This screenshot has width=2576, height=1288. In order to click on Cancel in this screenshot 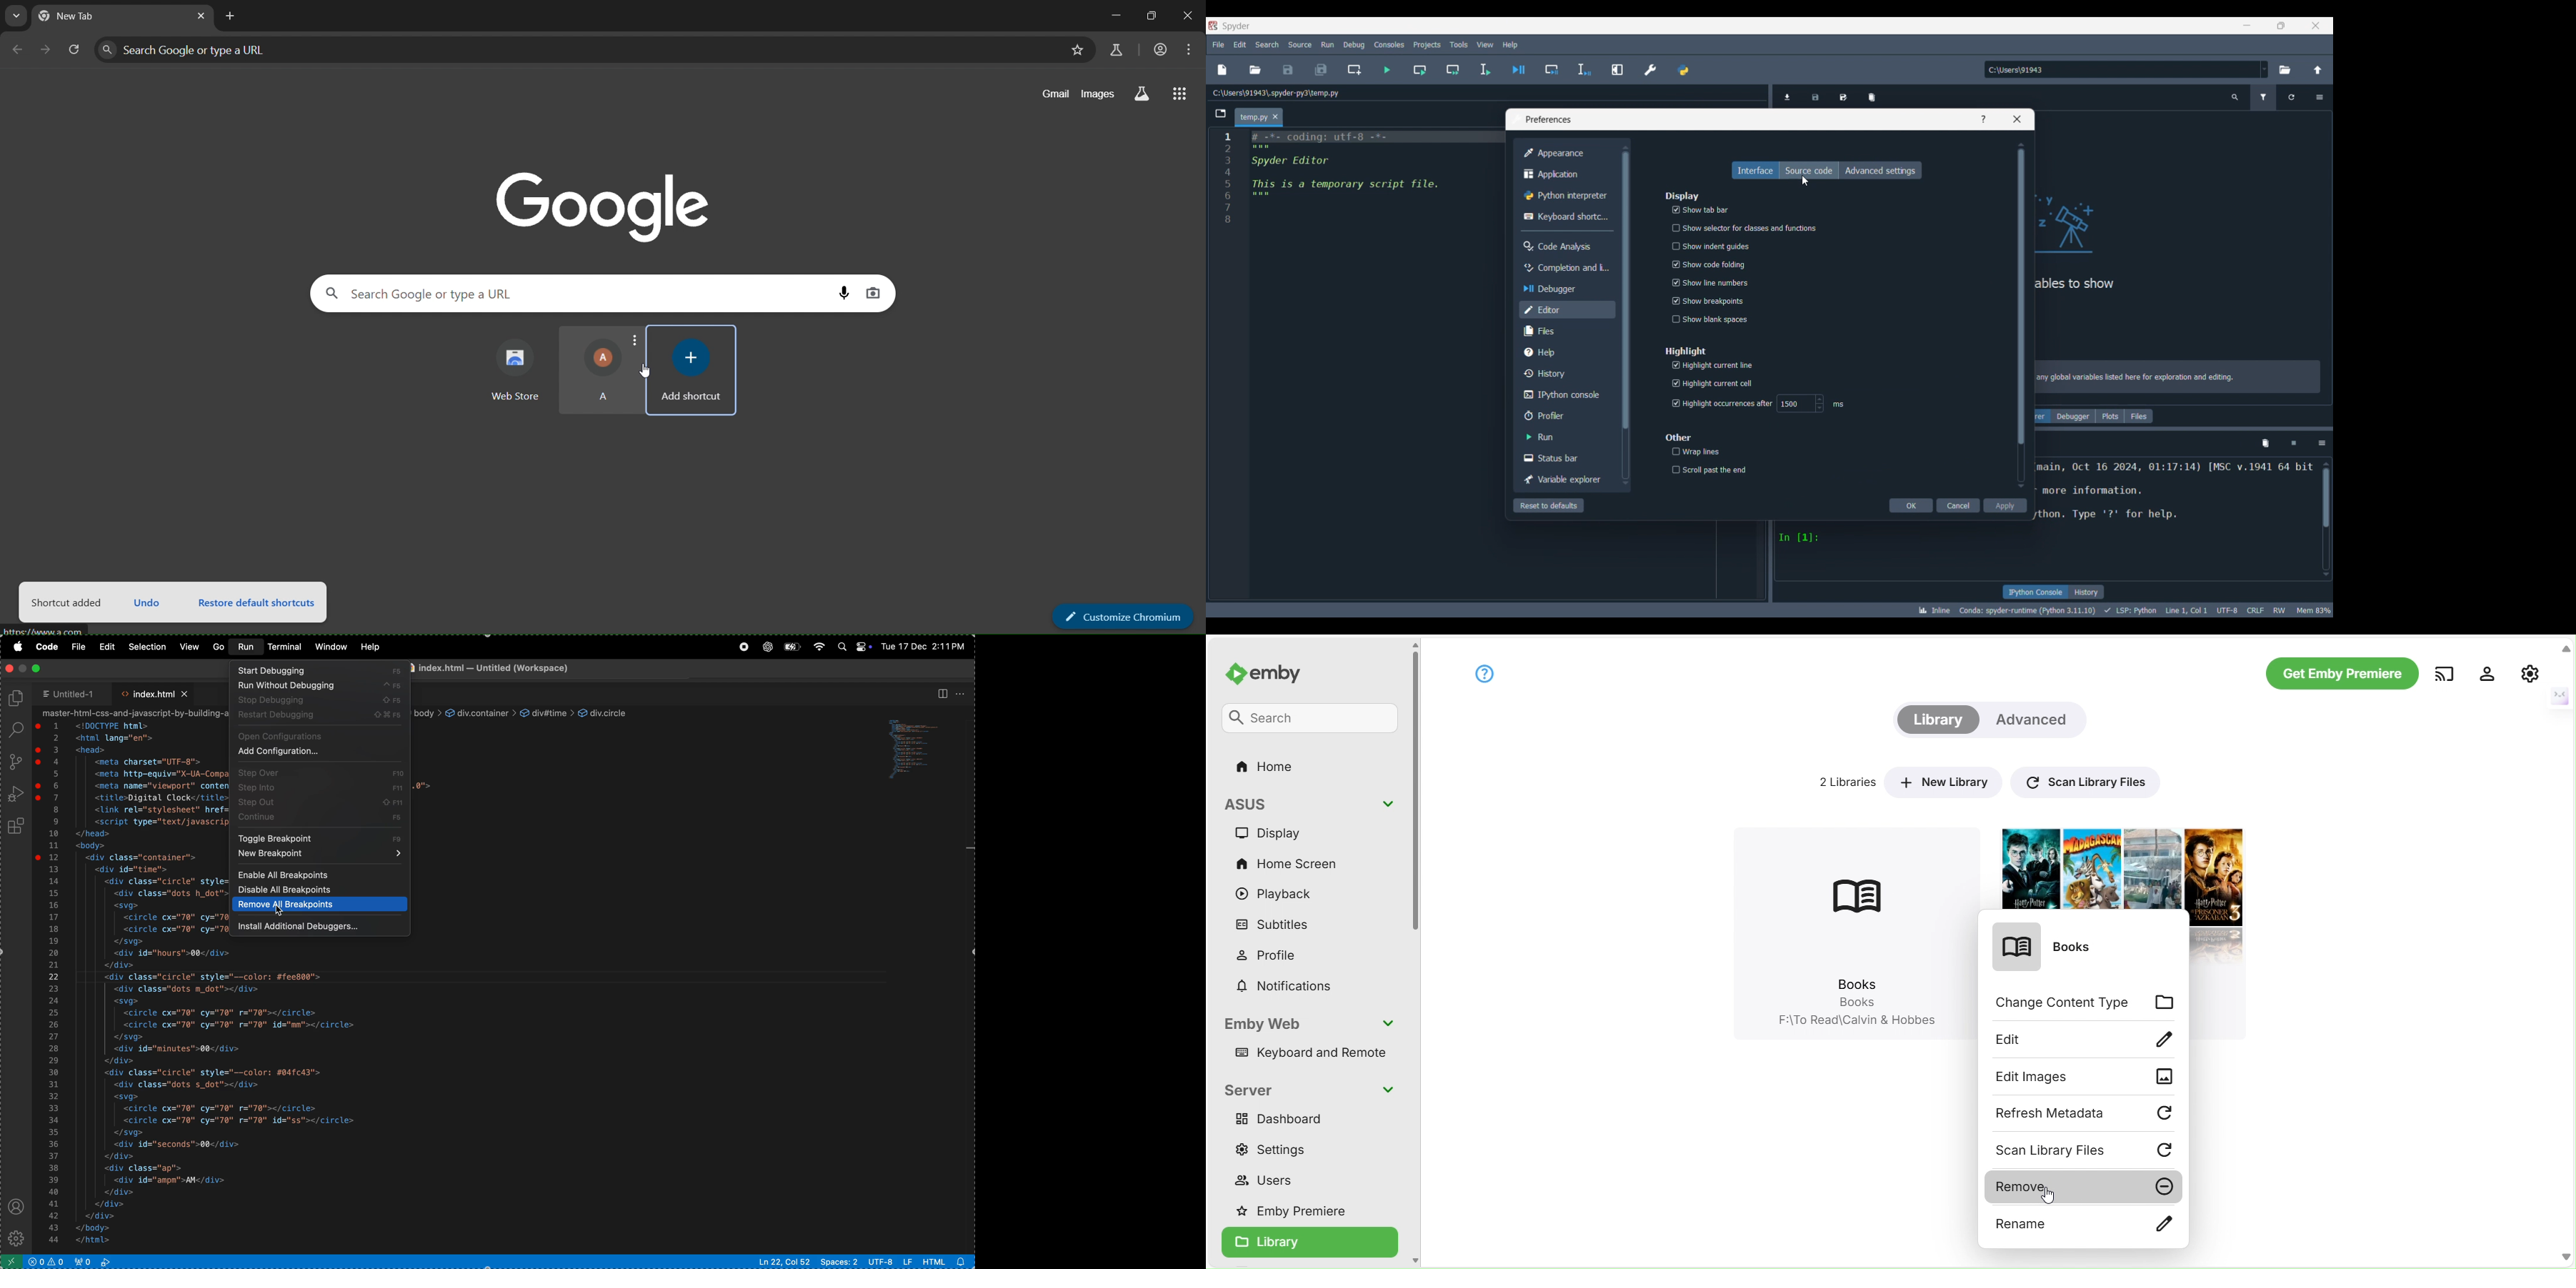, I will do `click(1958, 505)`.